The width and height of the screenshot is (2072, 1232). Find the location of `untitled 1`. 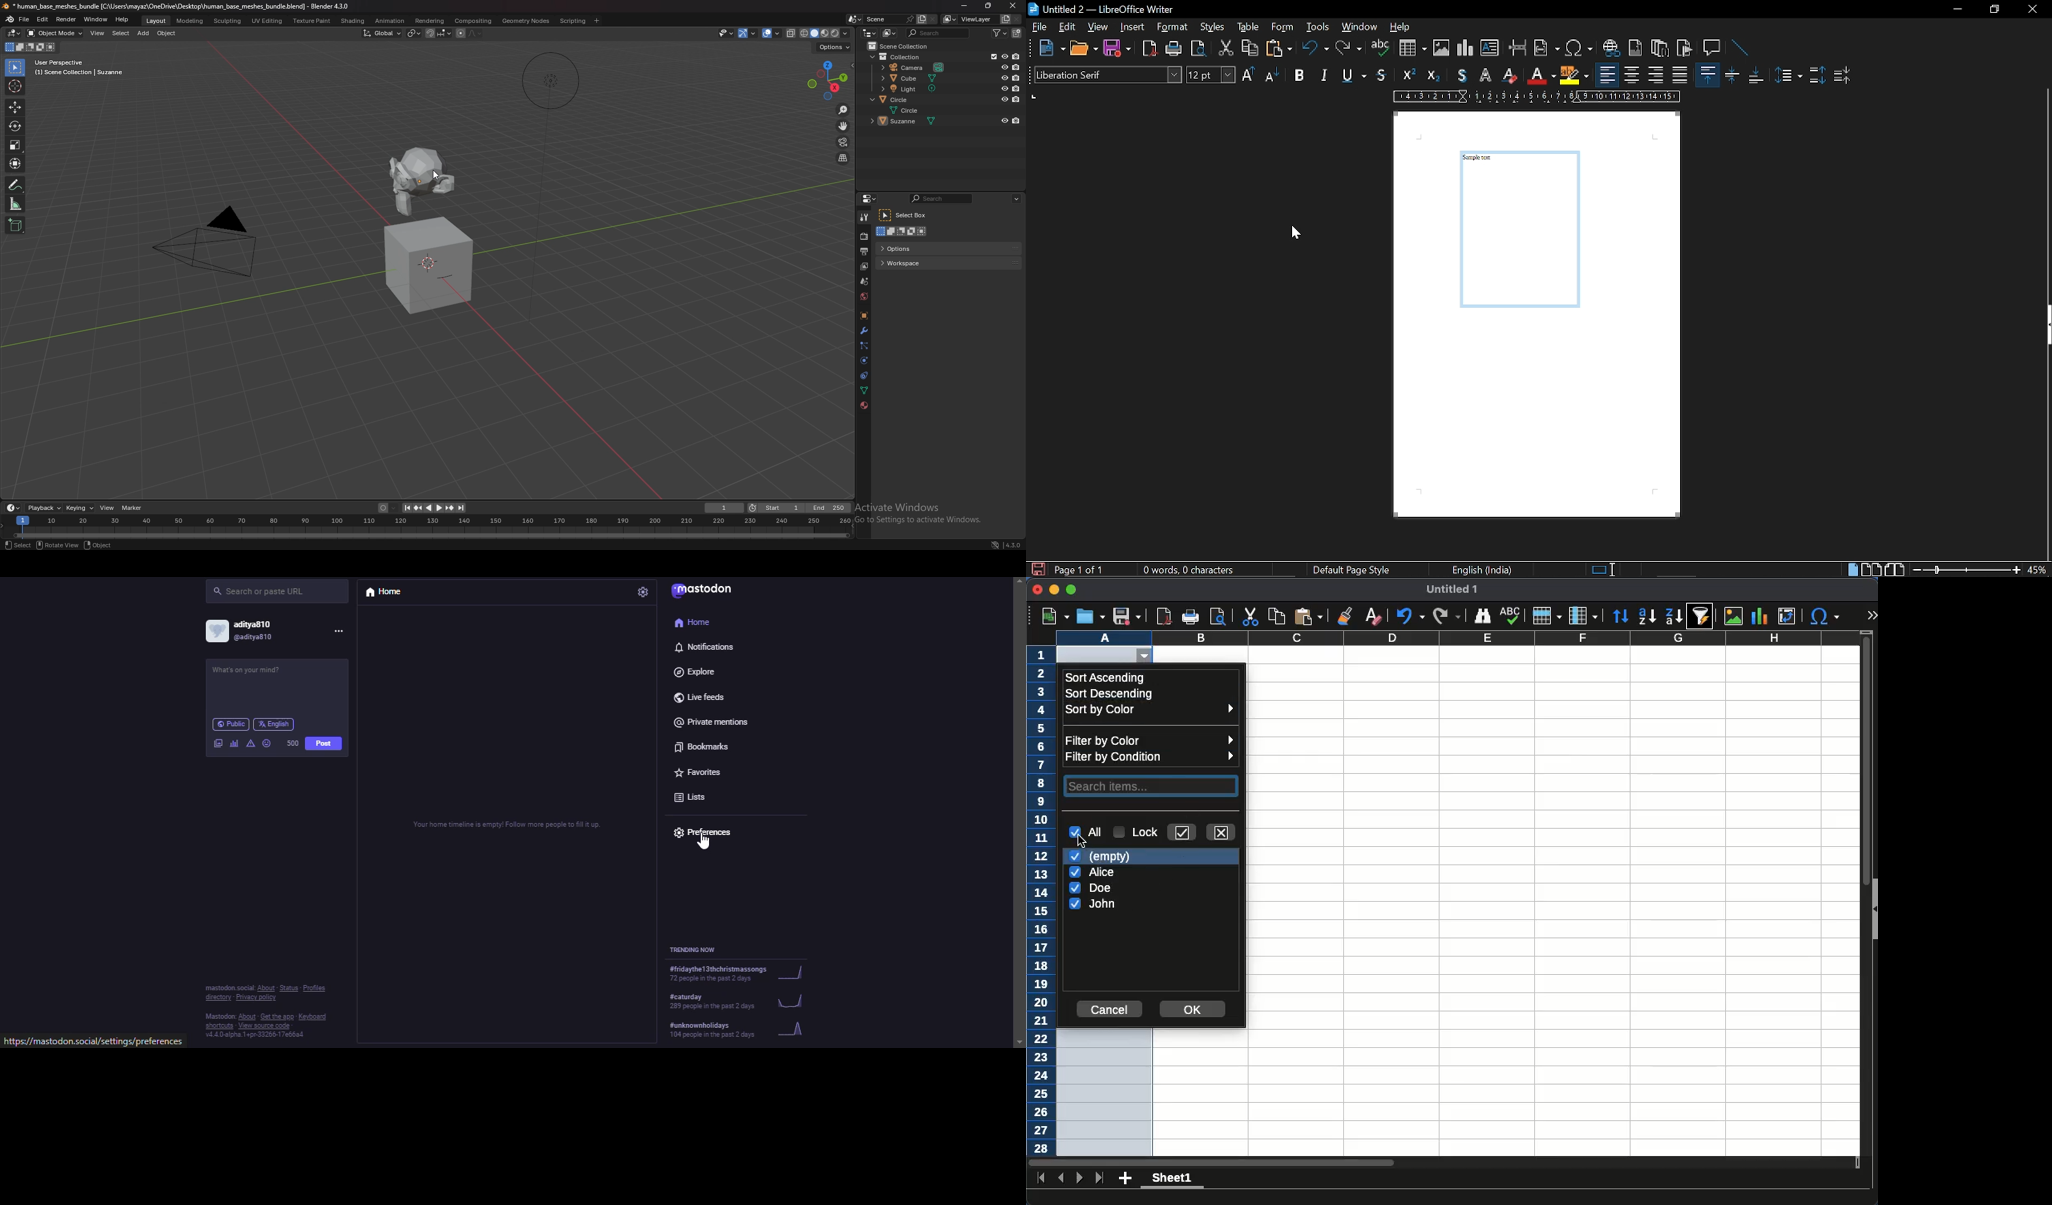

untitled 1 is located at coordinates (1450, 589).